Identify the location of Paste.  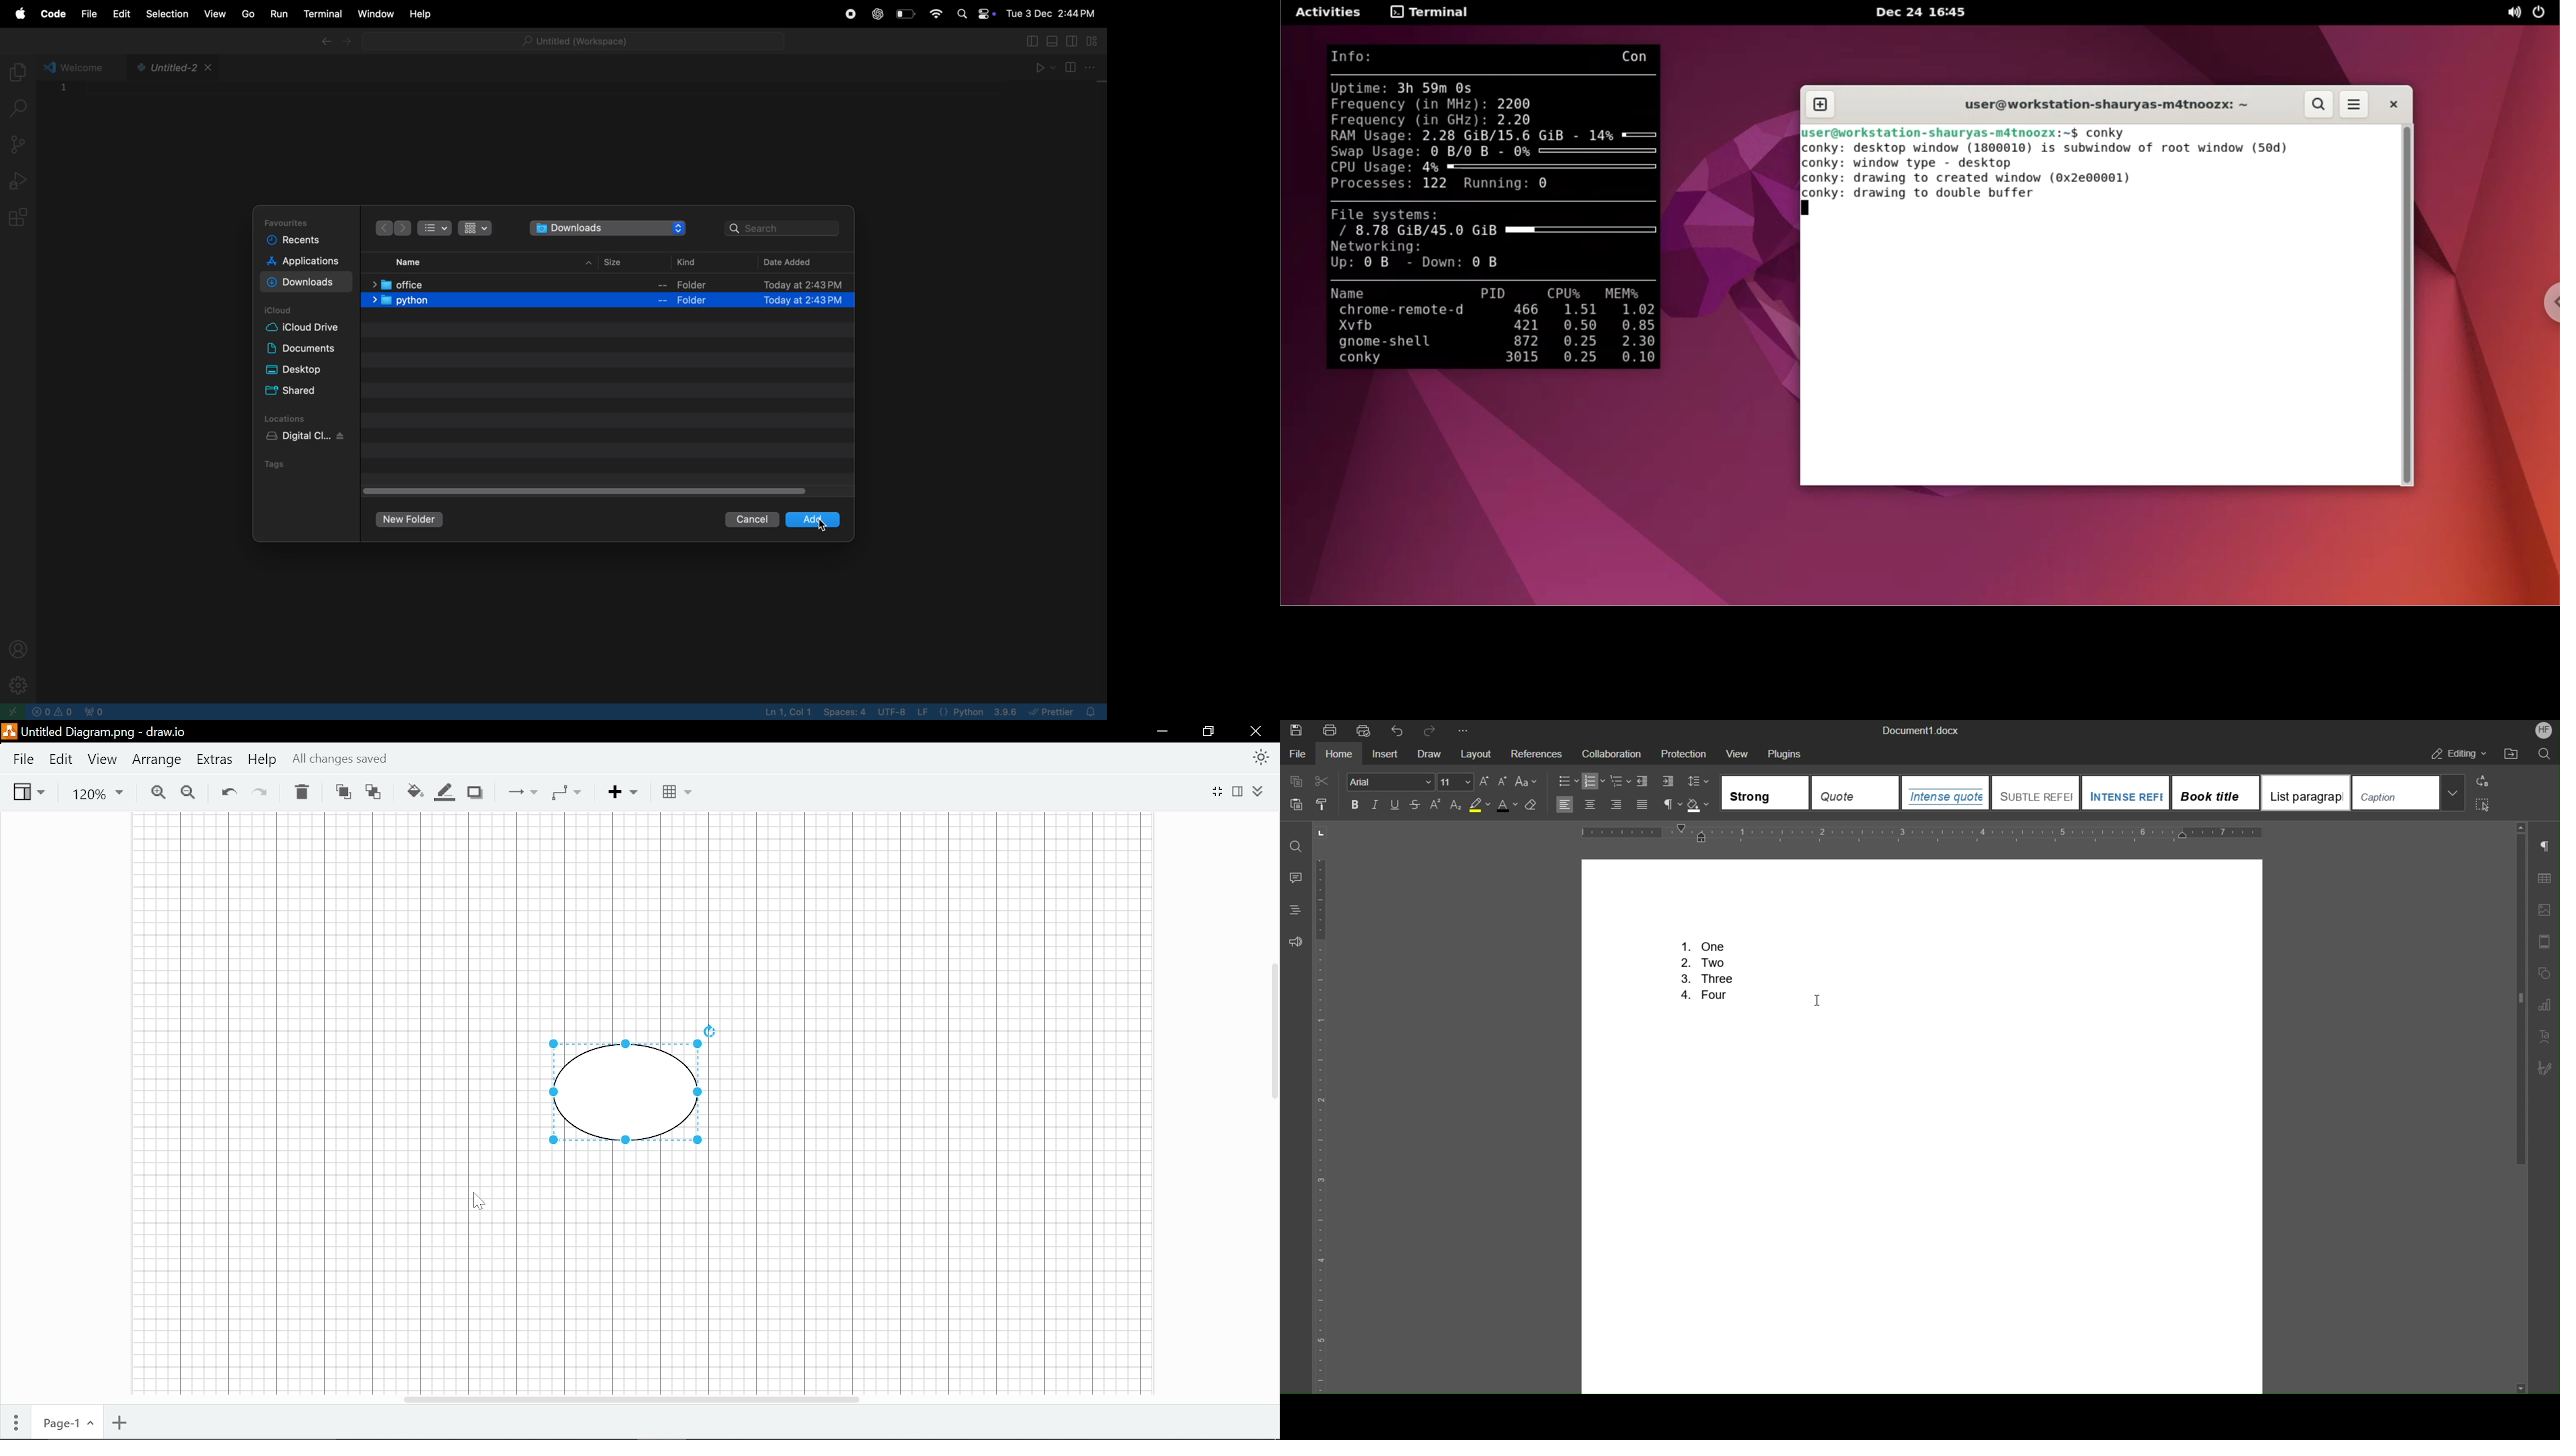
(1295, 804).